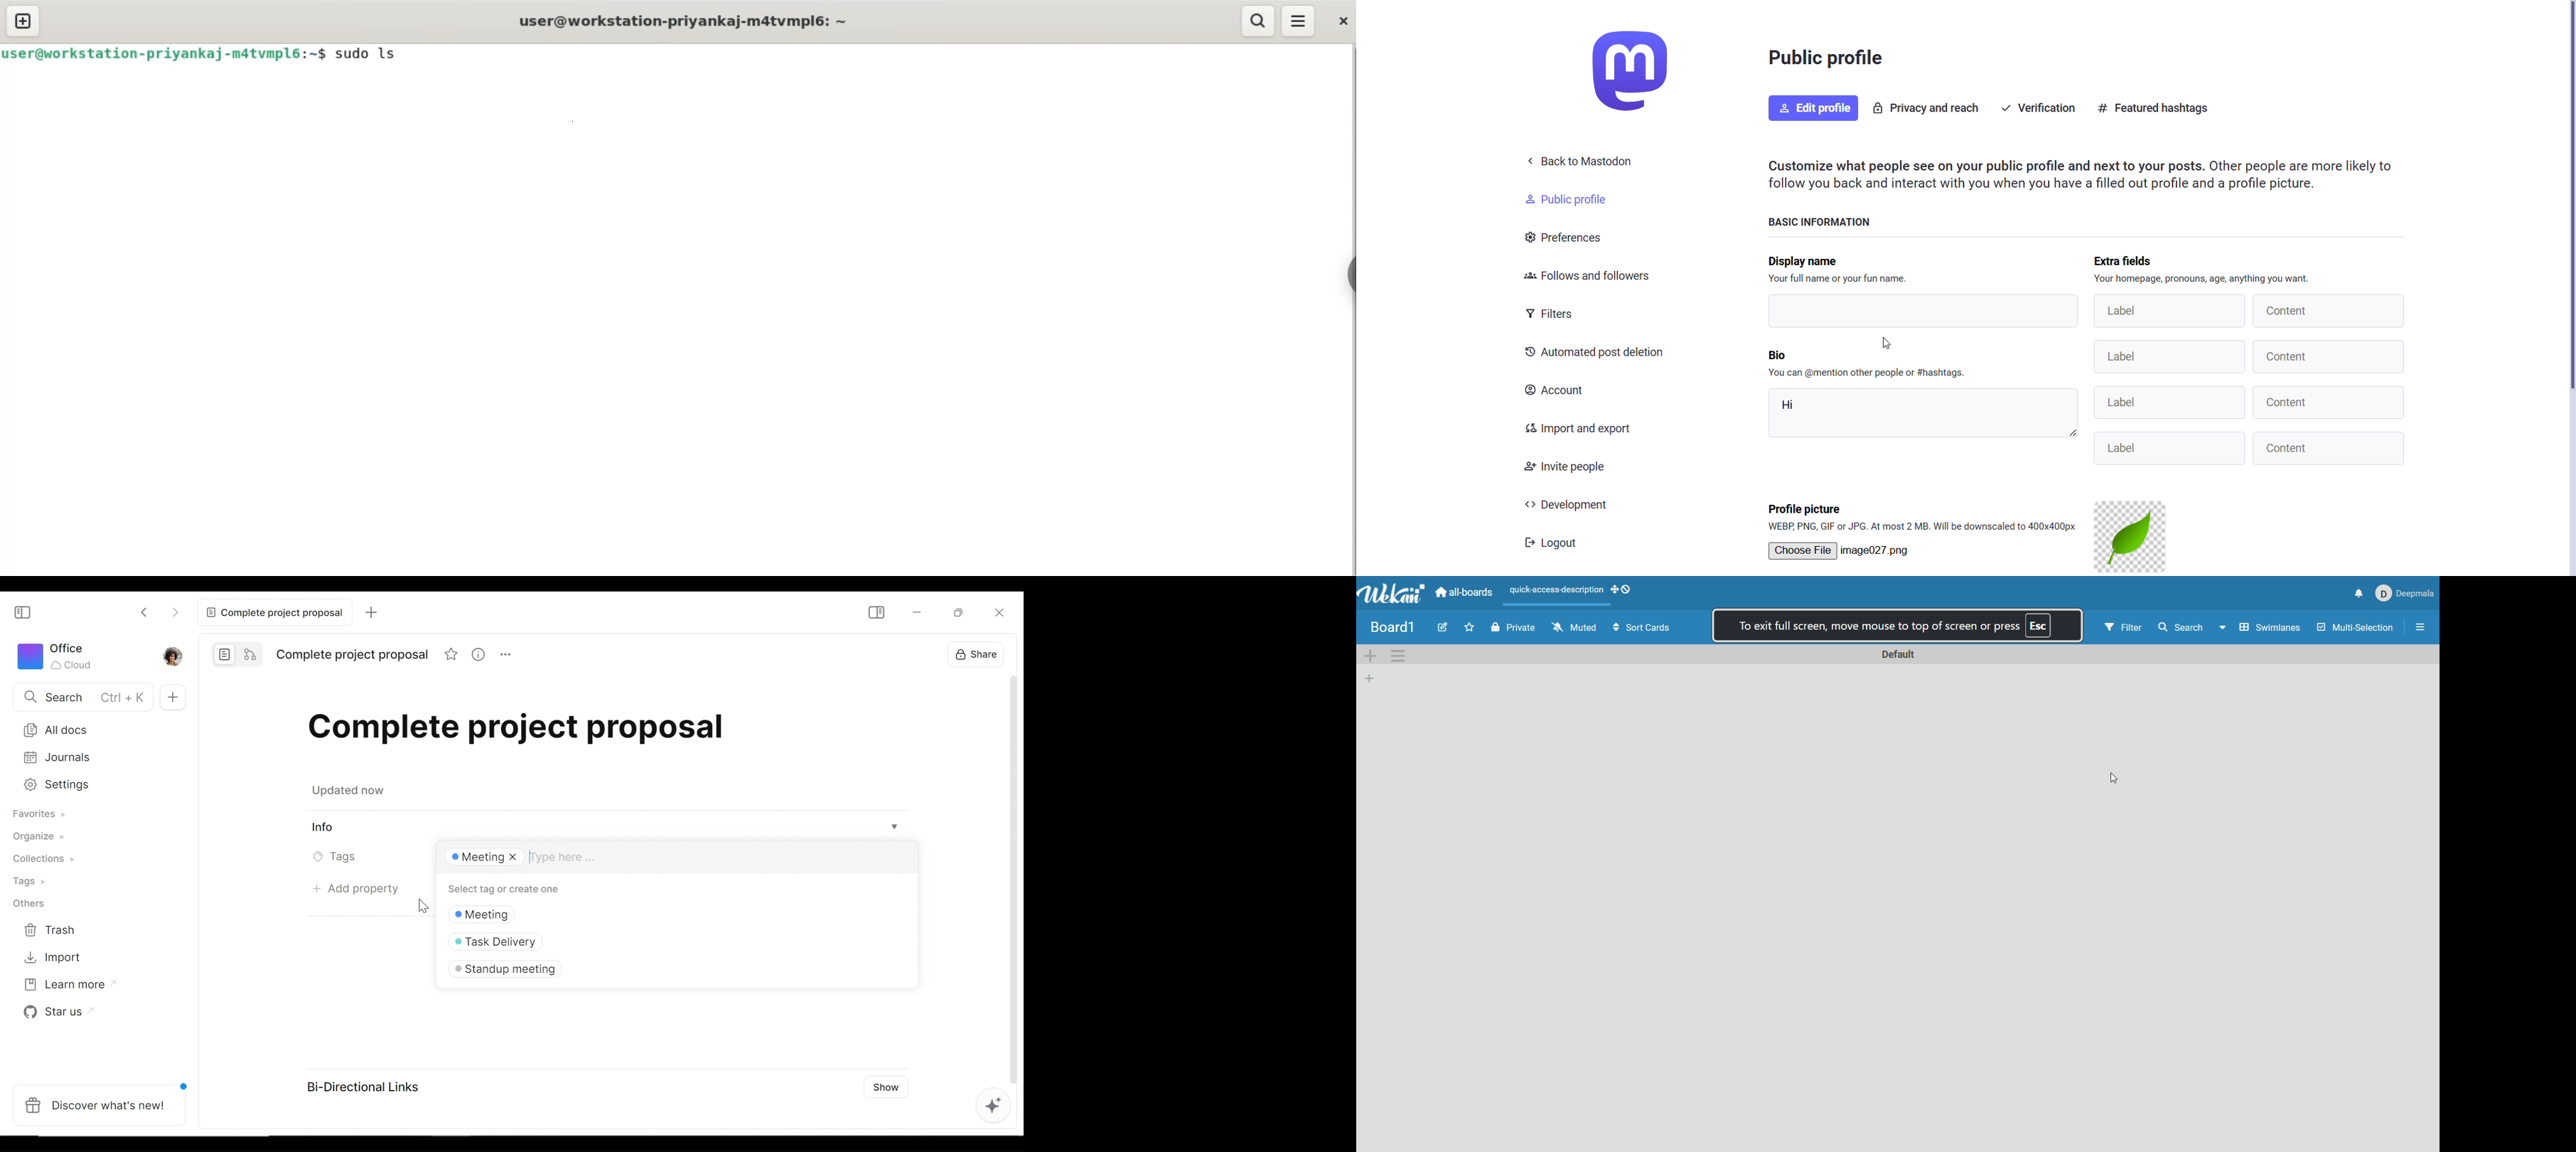 Image resolution: width=2576 pixels, height=1176 pixels. Describe the element at coordinates (1923, 413) in the screenshot. I see `hi` at that location.